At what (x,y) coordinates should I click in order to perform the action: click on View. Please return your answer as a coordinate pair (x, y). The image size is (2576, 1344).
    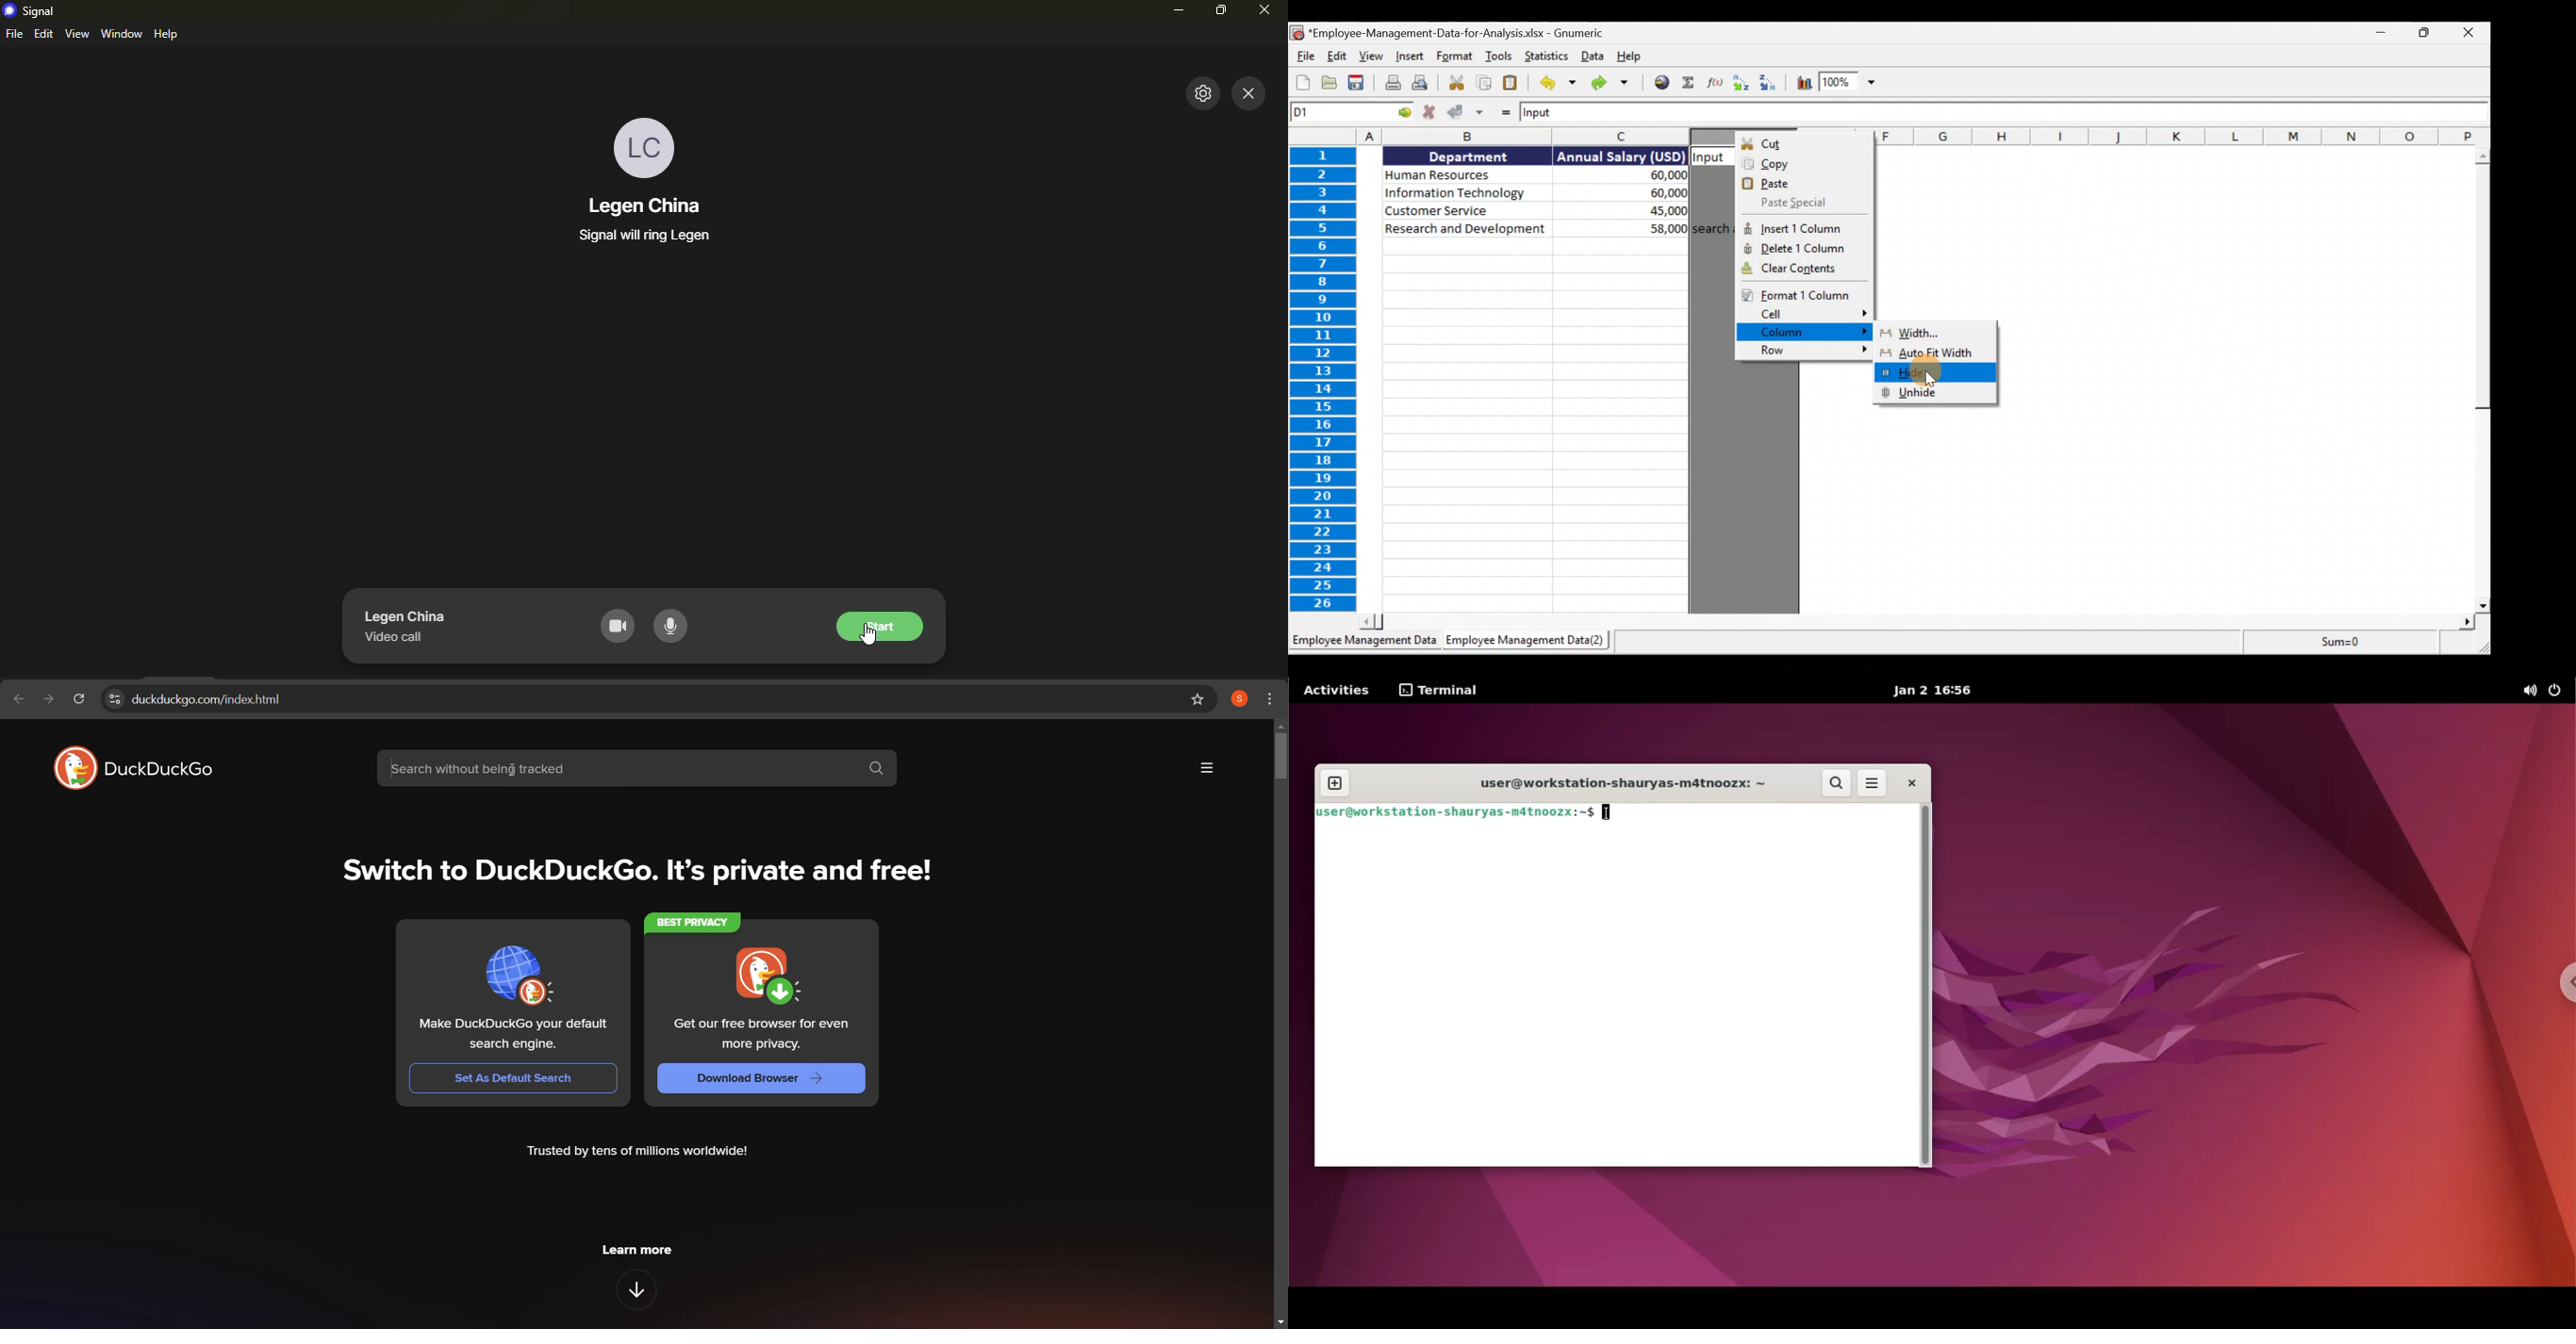
    Looking at the image, I should click on (1373, 54).